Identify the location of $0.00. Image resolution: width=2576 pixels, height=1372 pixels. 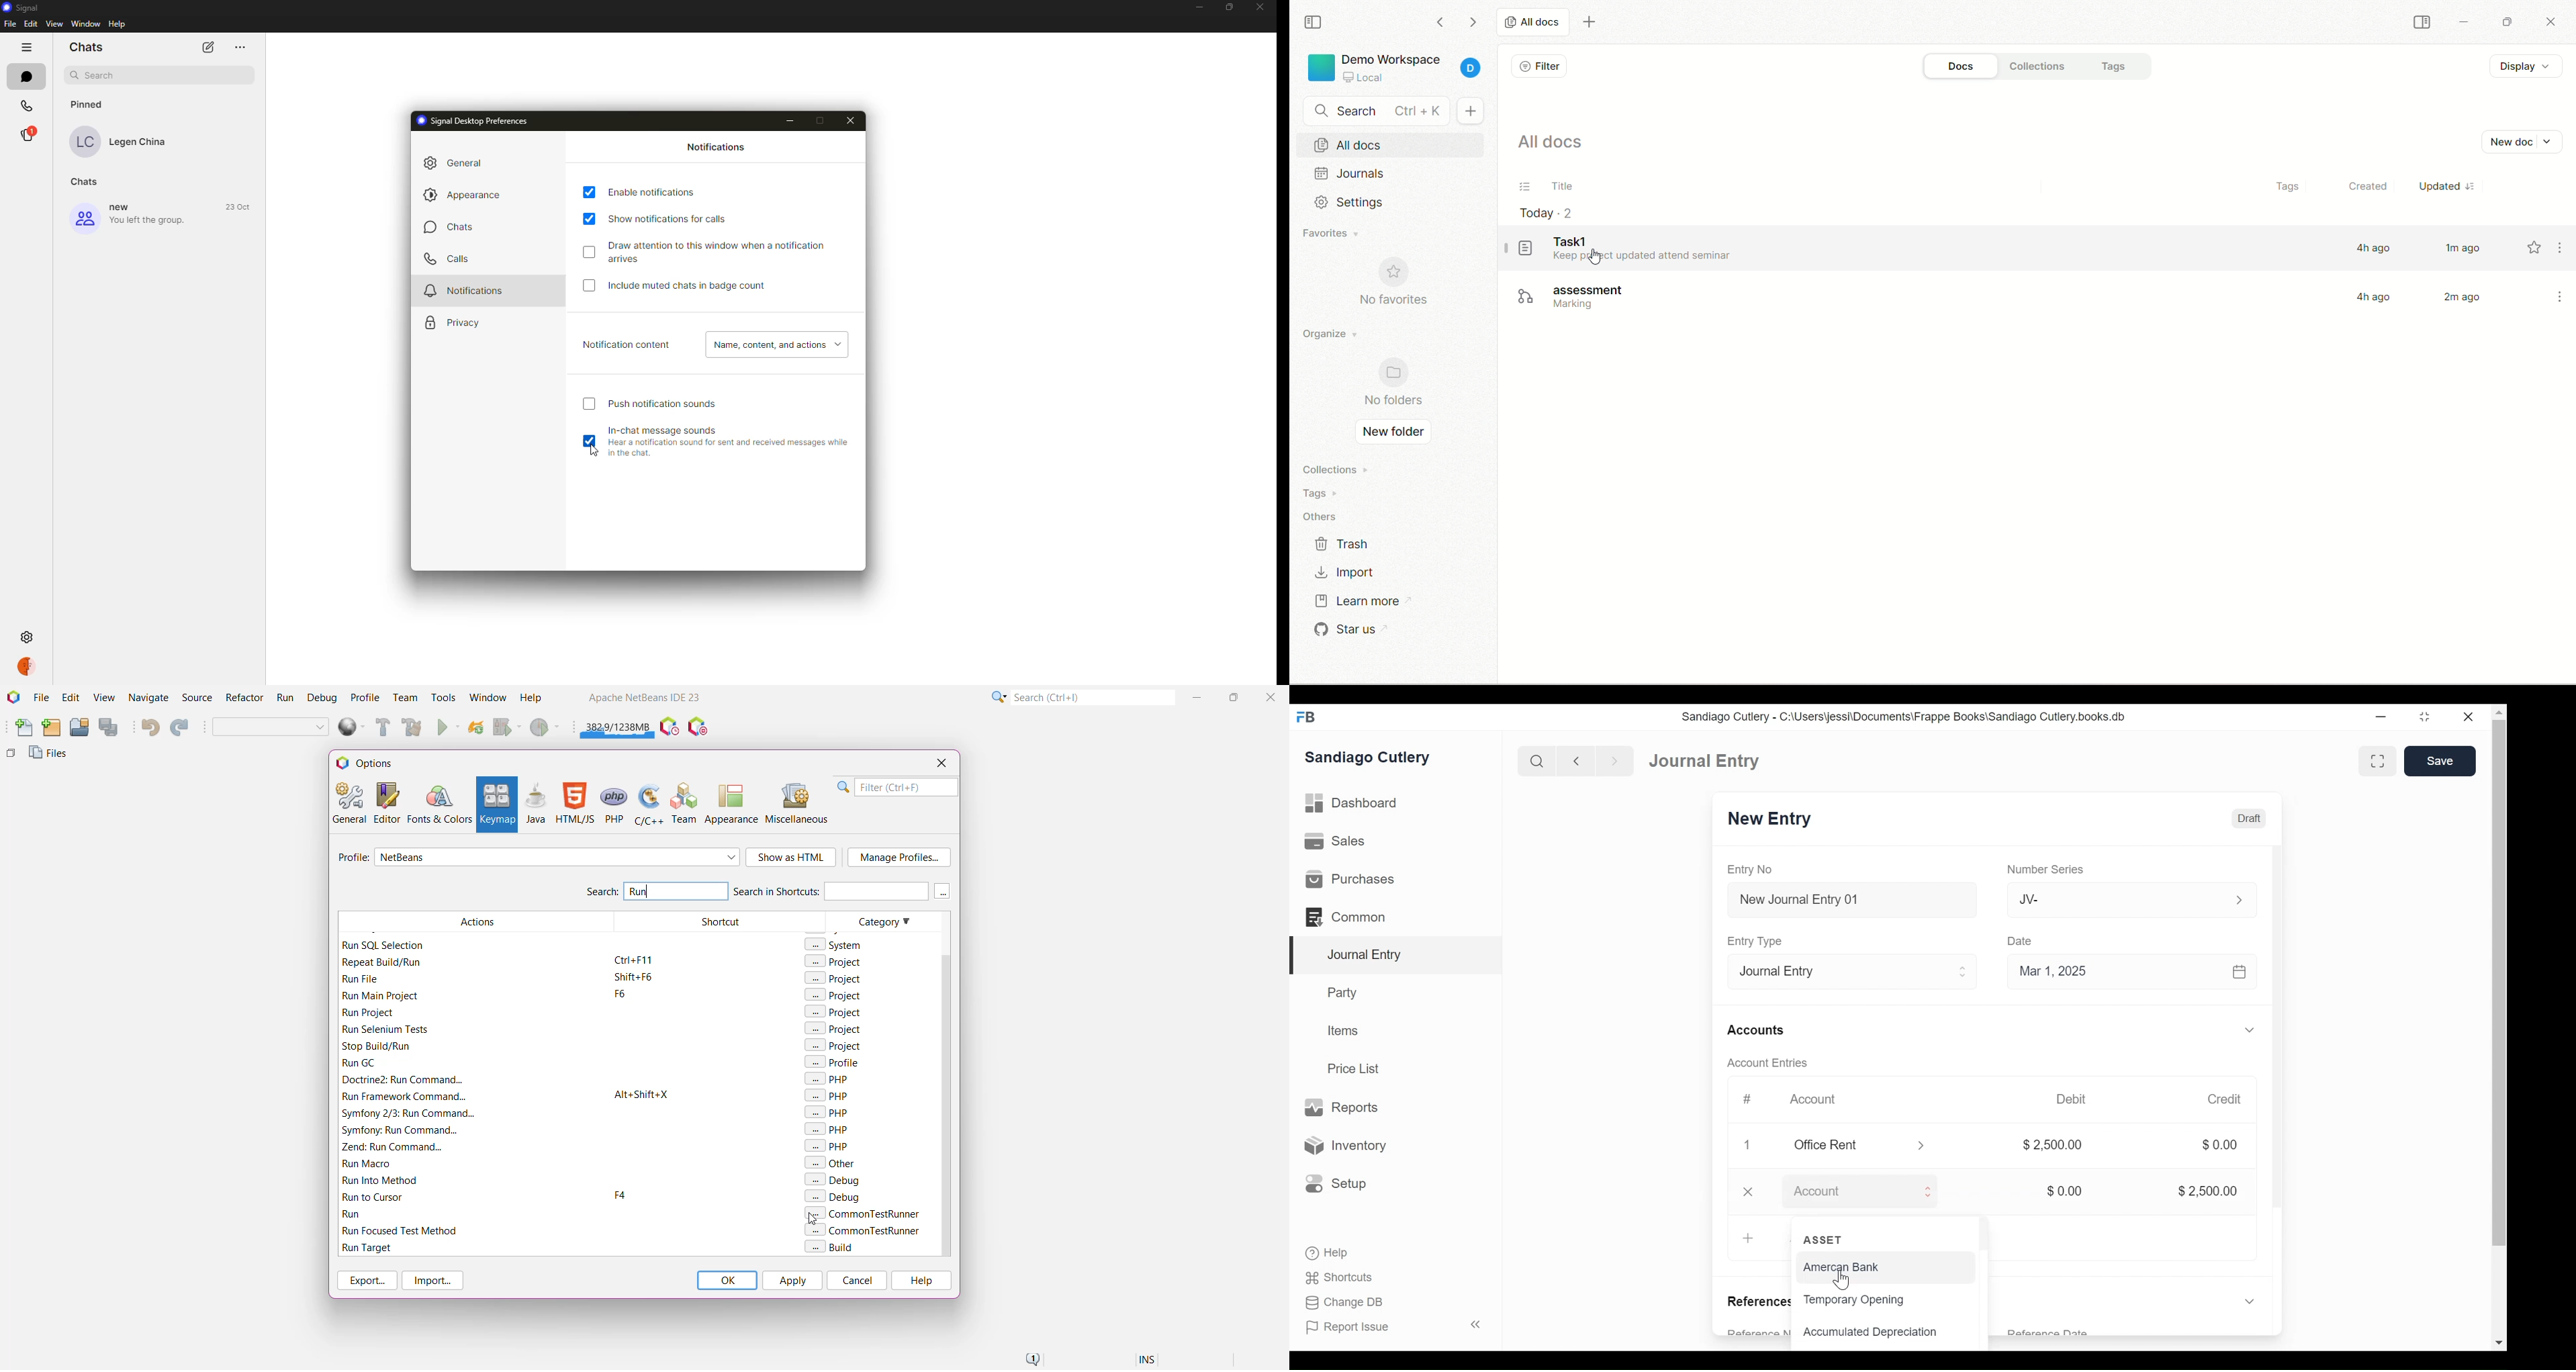
(2069, 1191).